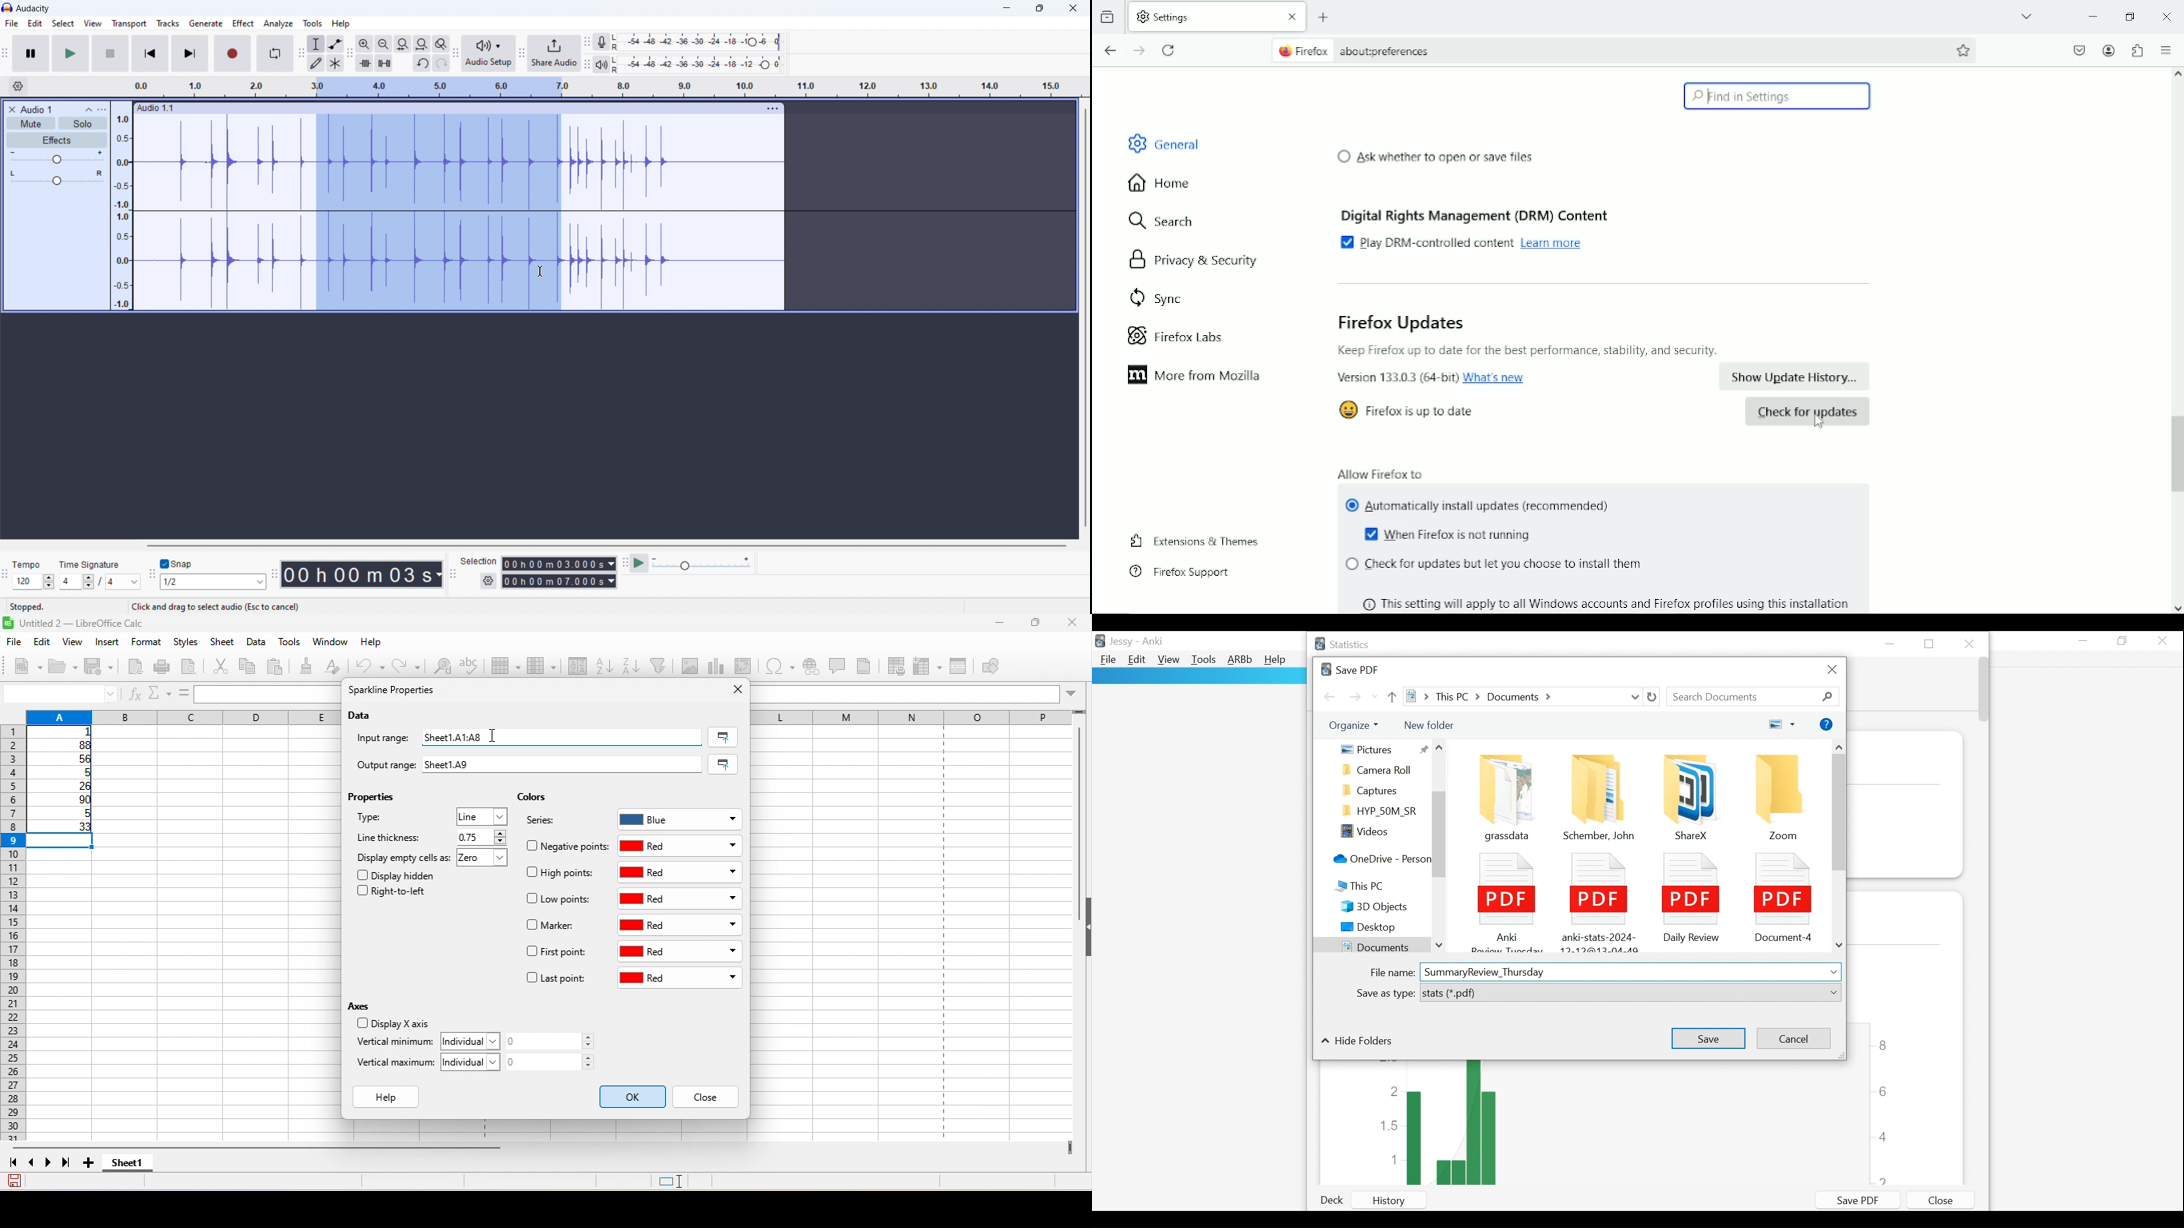 The image size is (2184, 1232). What do you see at coordinates (1101, 640) in the screenshot?
I see `Anki Desktop Icon` at bounding box center [1101, 640].